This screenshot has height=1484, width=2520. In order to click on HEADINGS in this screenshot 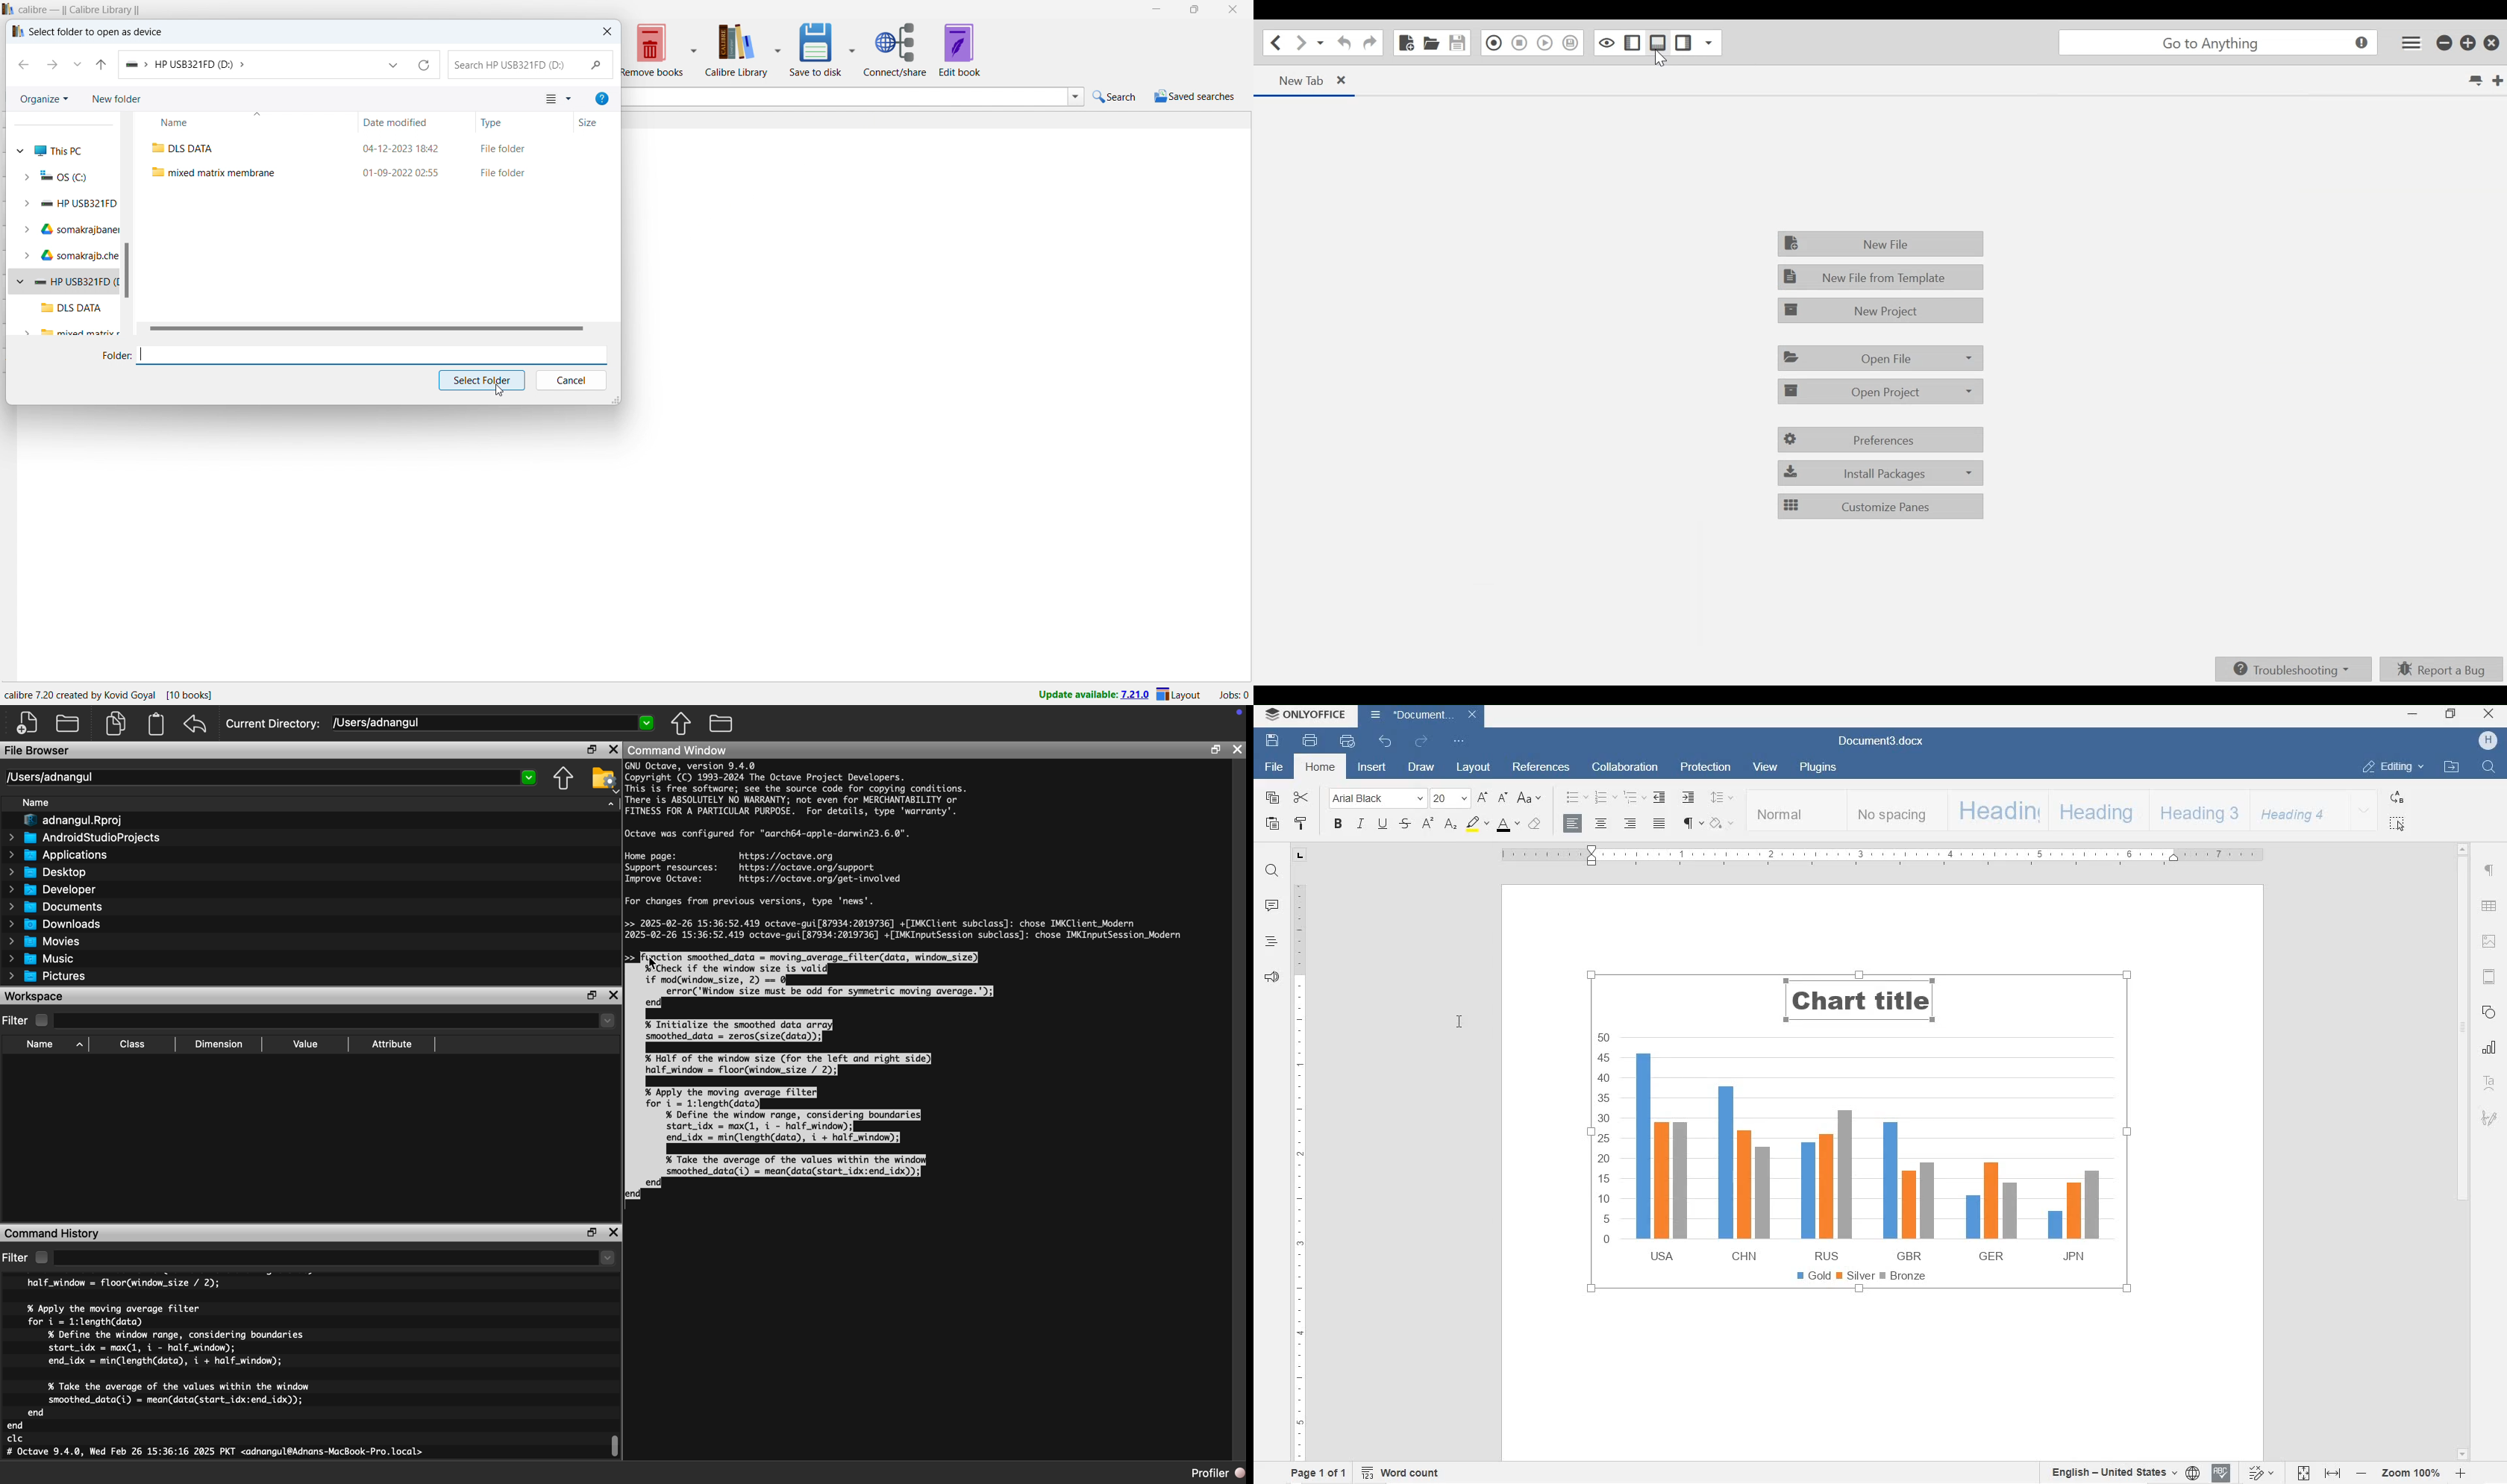, I will do `click(1271, 943)`.